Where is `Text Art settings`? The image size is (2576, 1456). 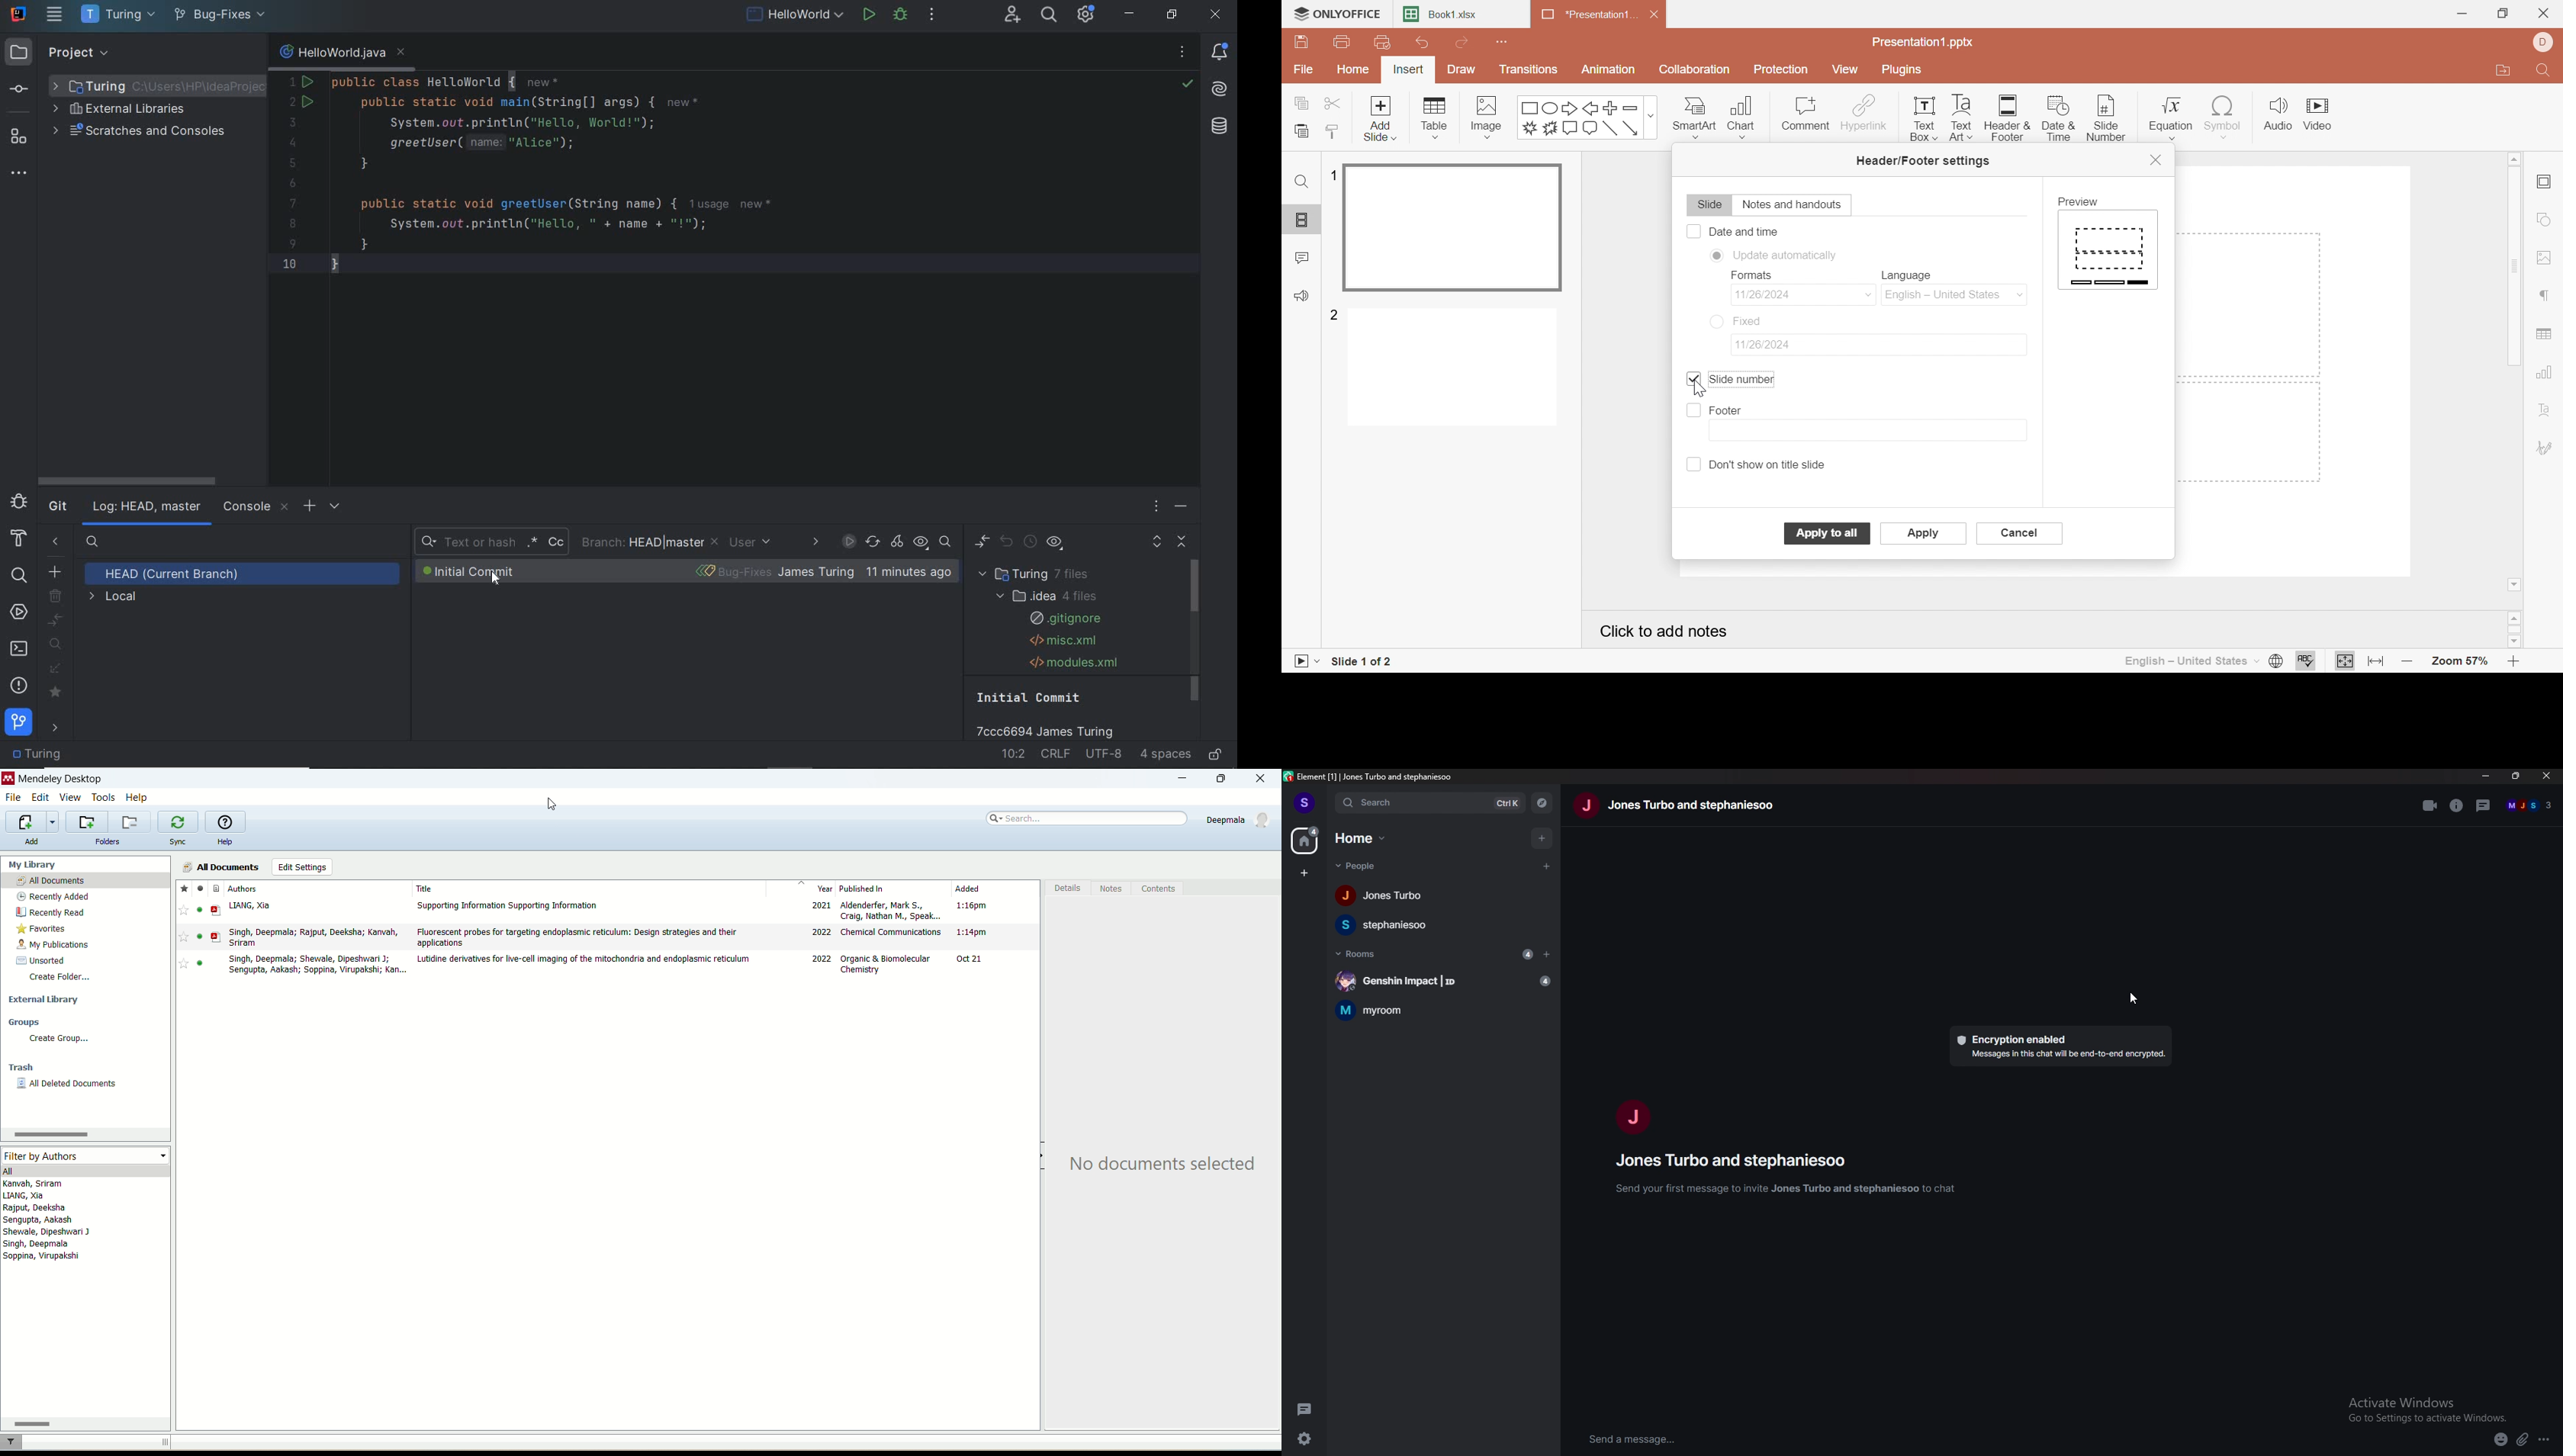
Text Art settings is located at coordinates (2545, 411).